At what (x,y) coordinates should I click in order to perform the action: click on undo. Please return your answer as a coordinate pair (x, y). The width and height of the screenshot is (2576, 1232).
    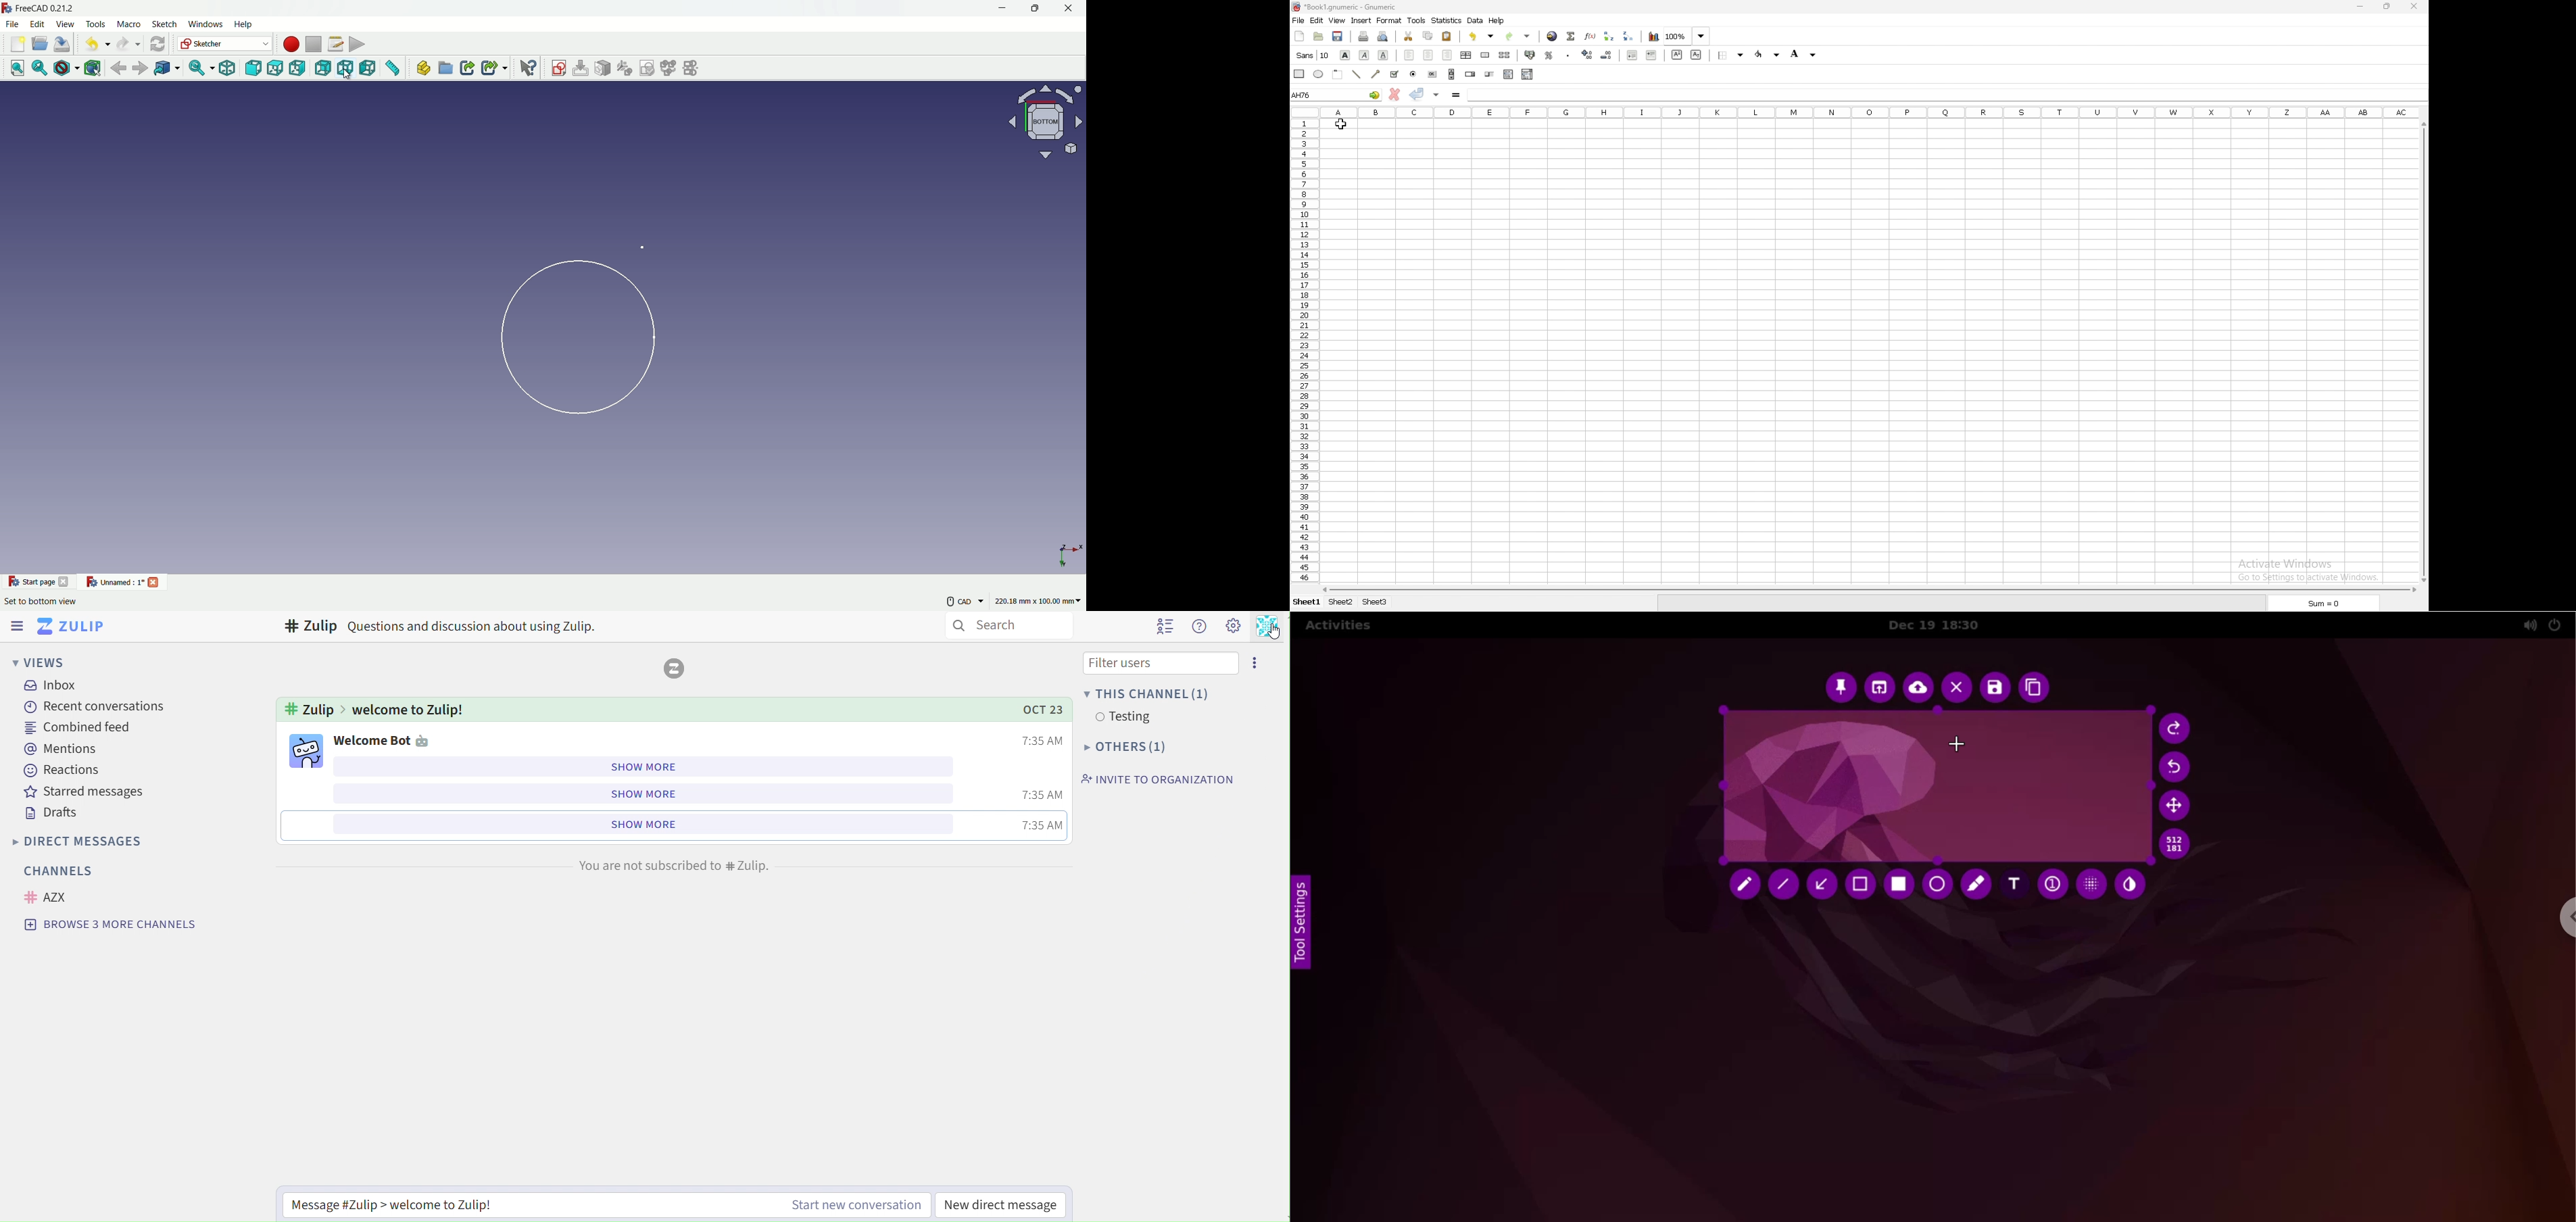
    Looking at the image, I should click on (94, 43).